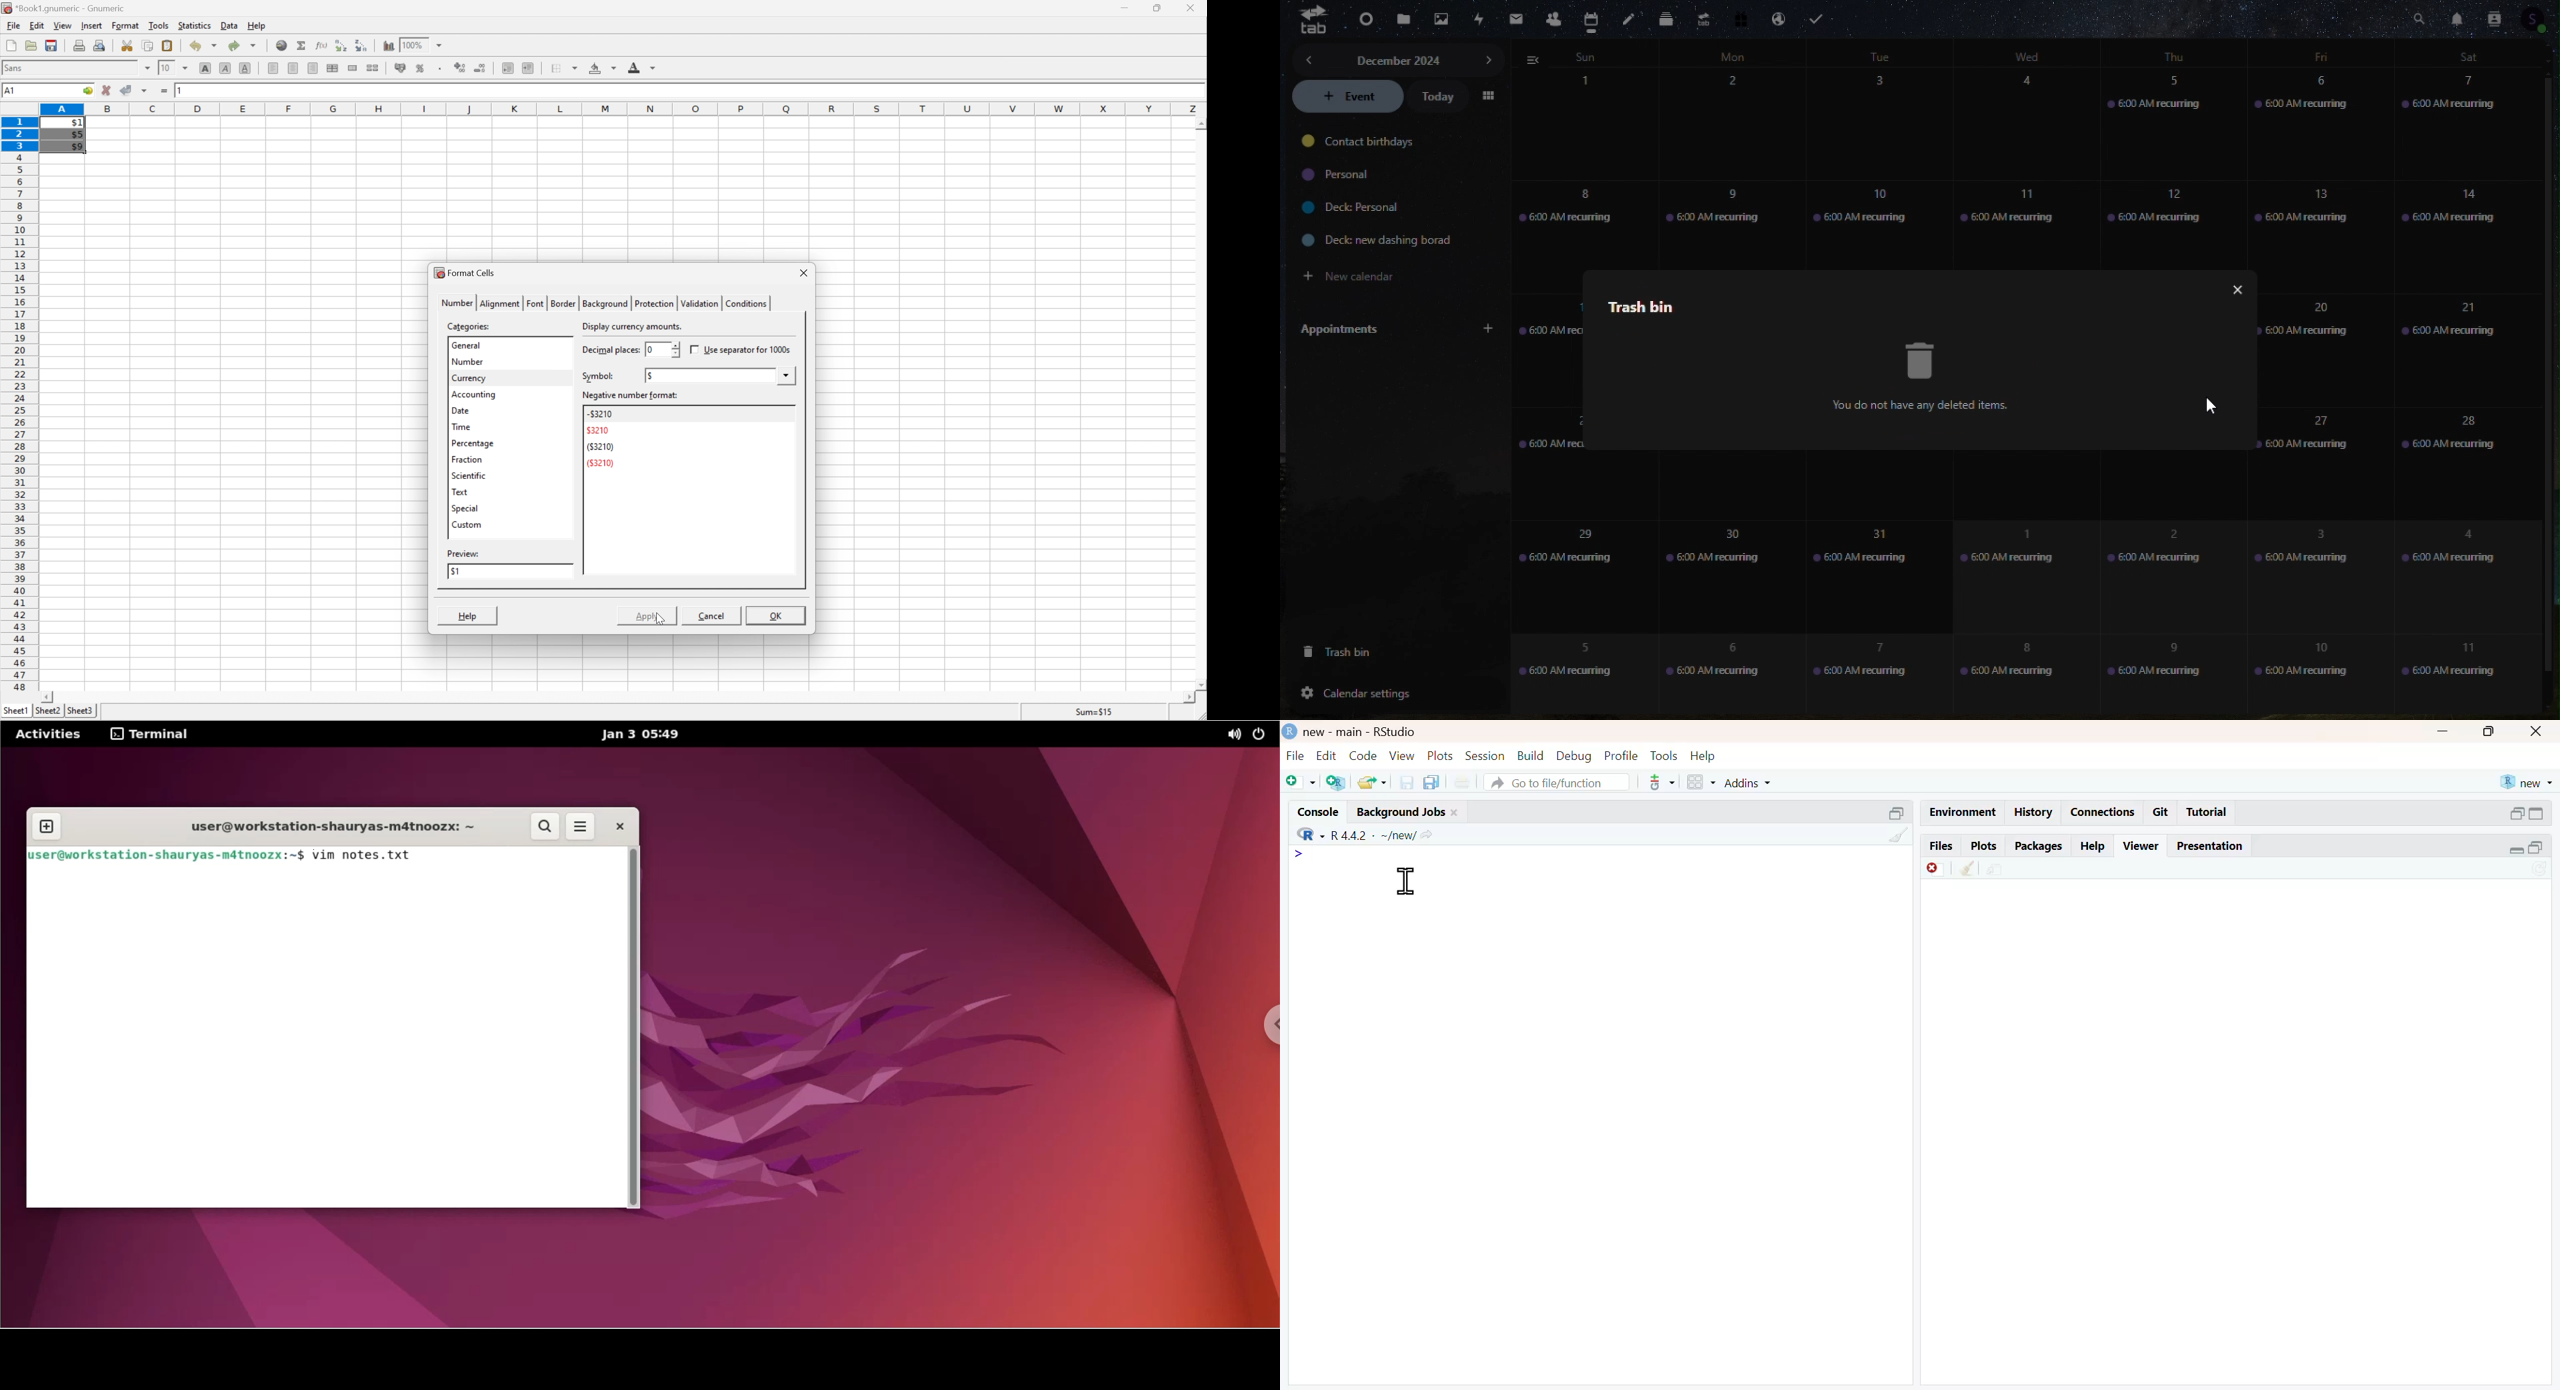  Describe the element at coordinates (2175, 122) in the screenshot. I see `5` at that location.